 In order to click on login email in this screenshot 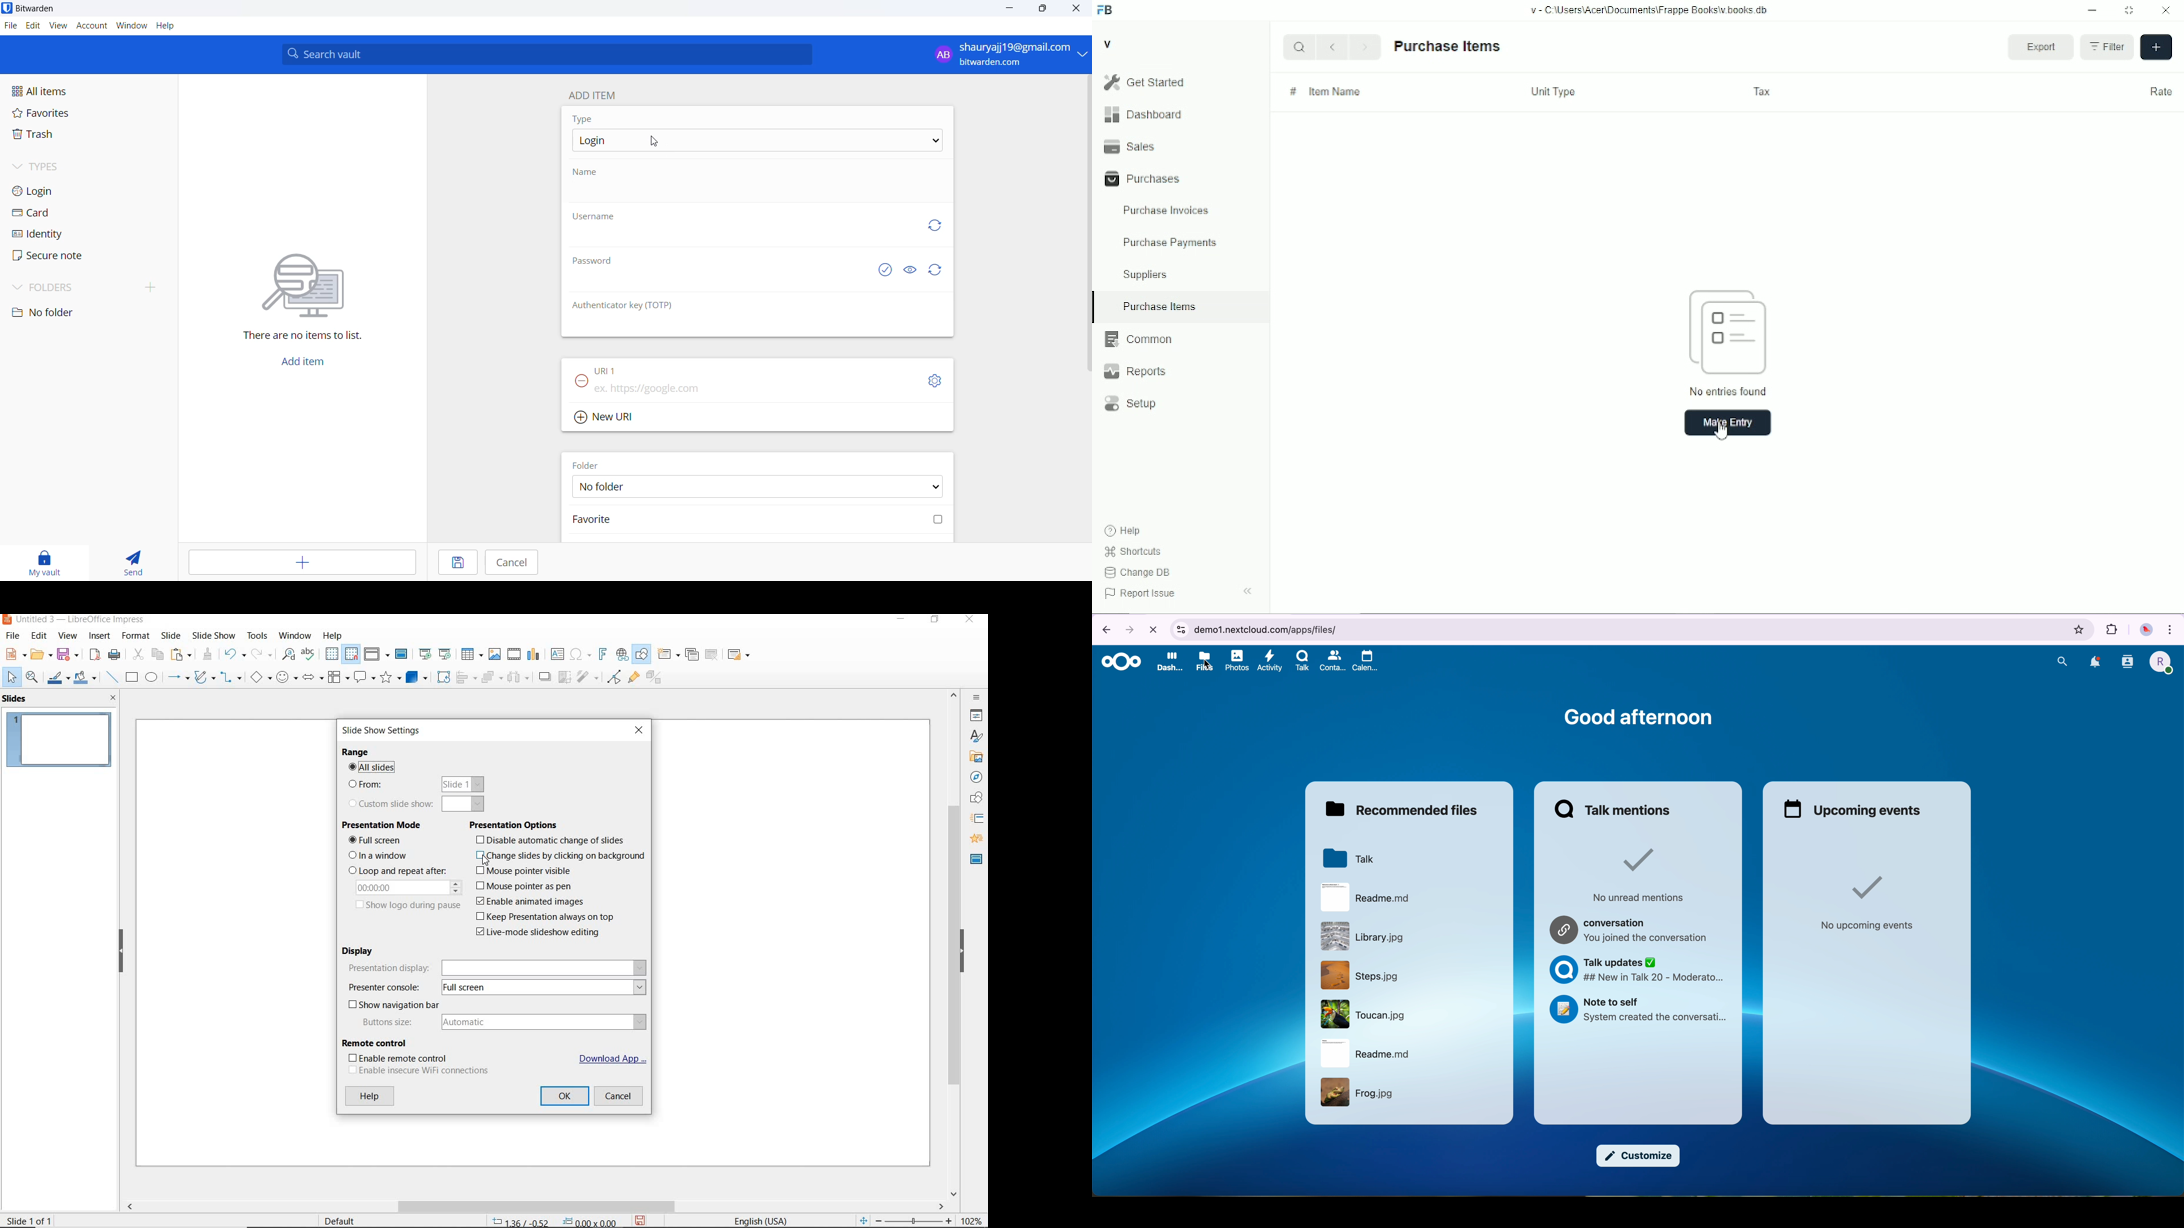, I will do `click(1001, 55)`.